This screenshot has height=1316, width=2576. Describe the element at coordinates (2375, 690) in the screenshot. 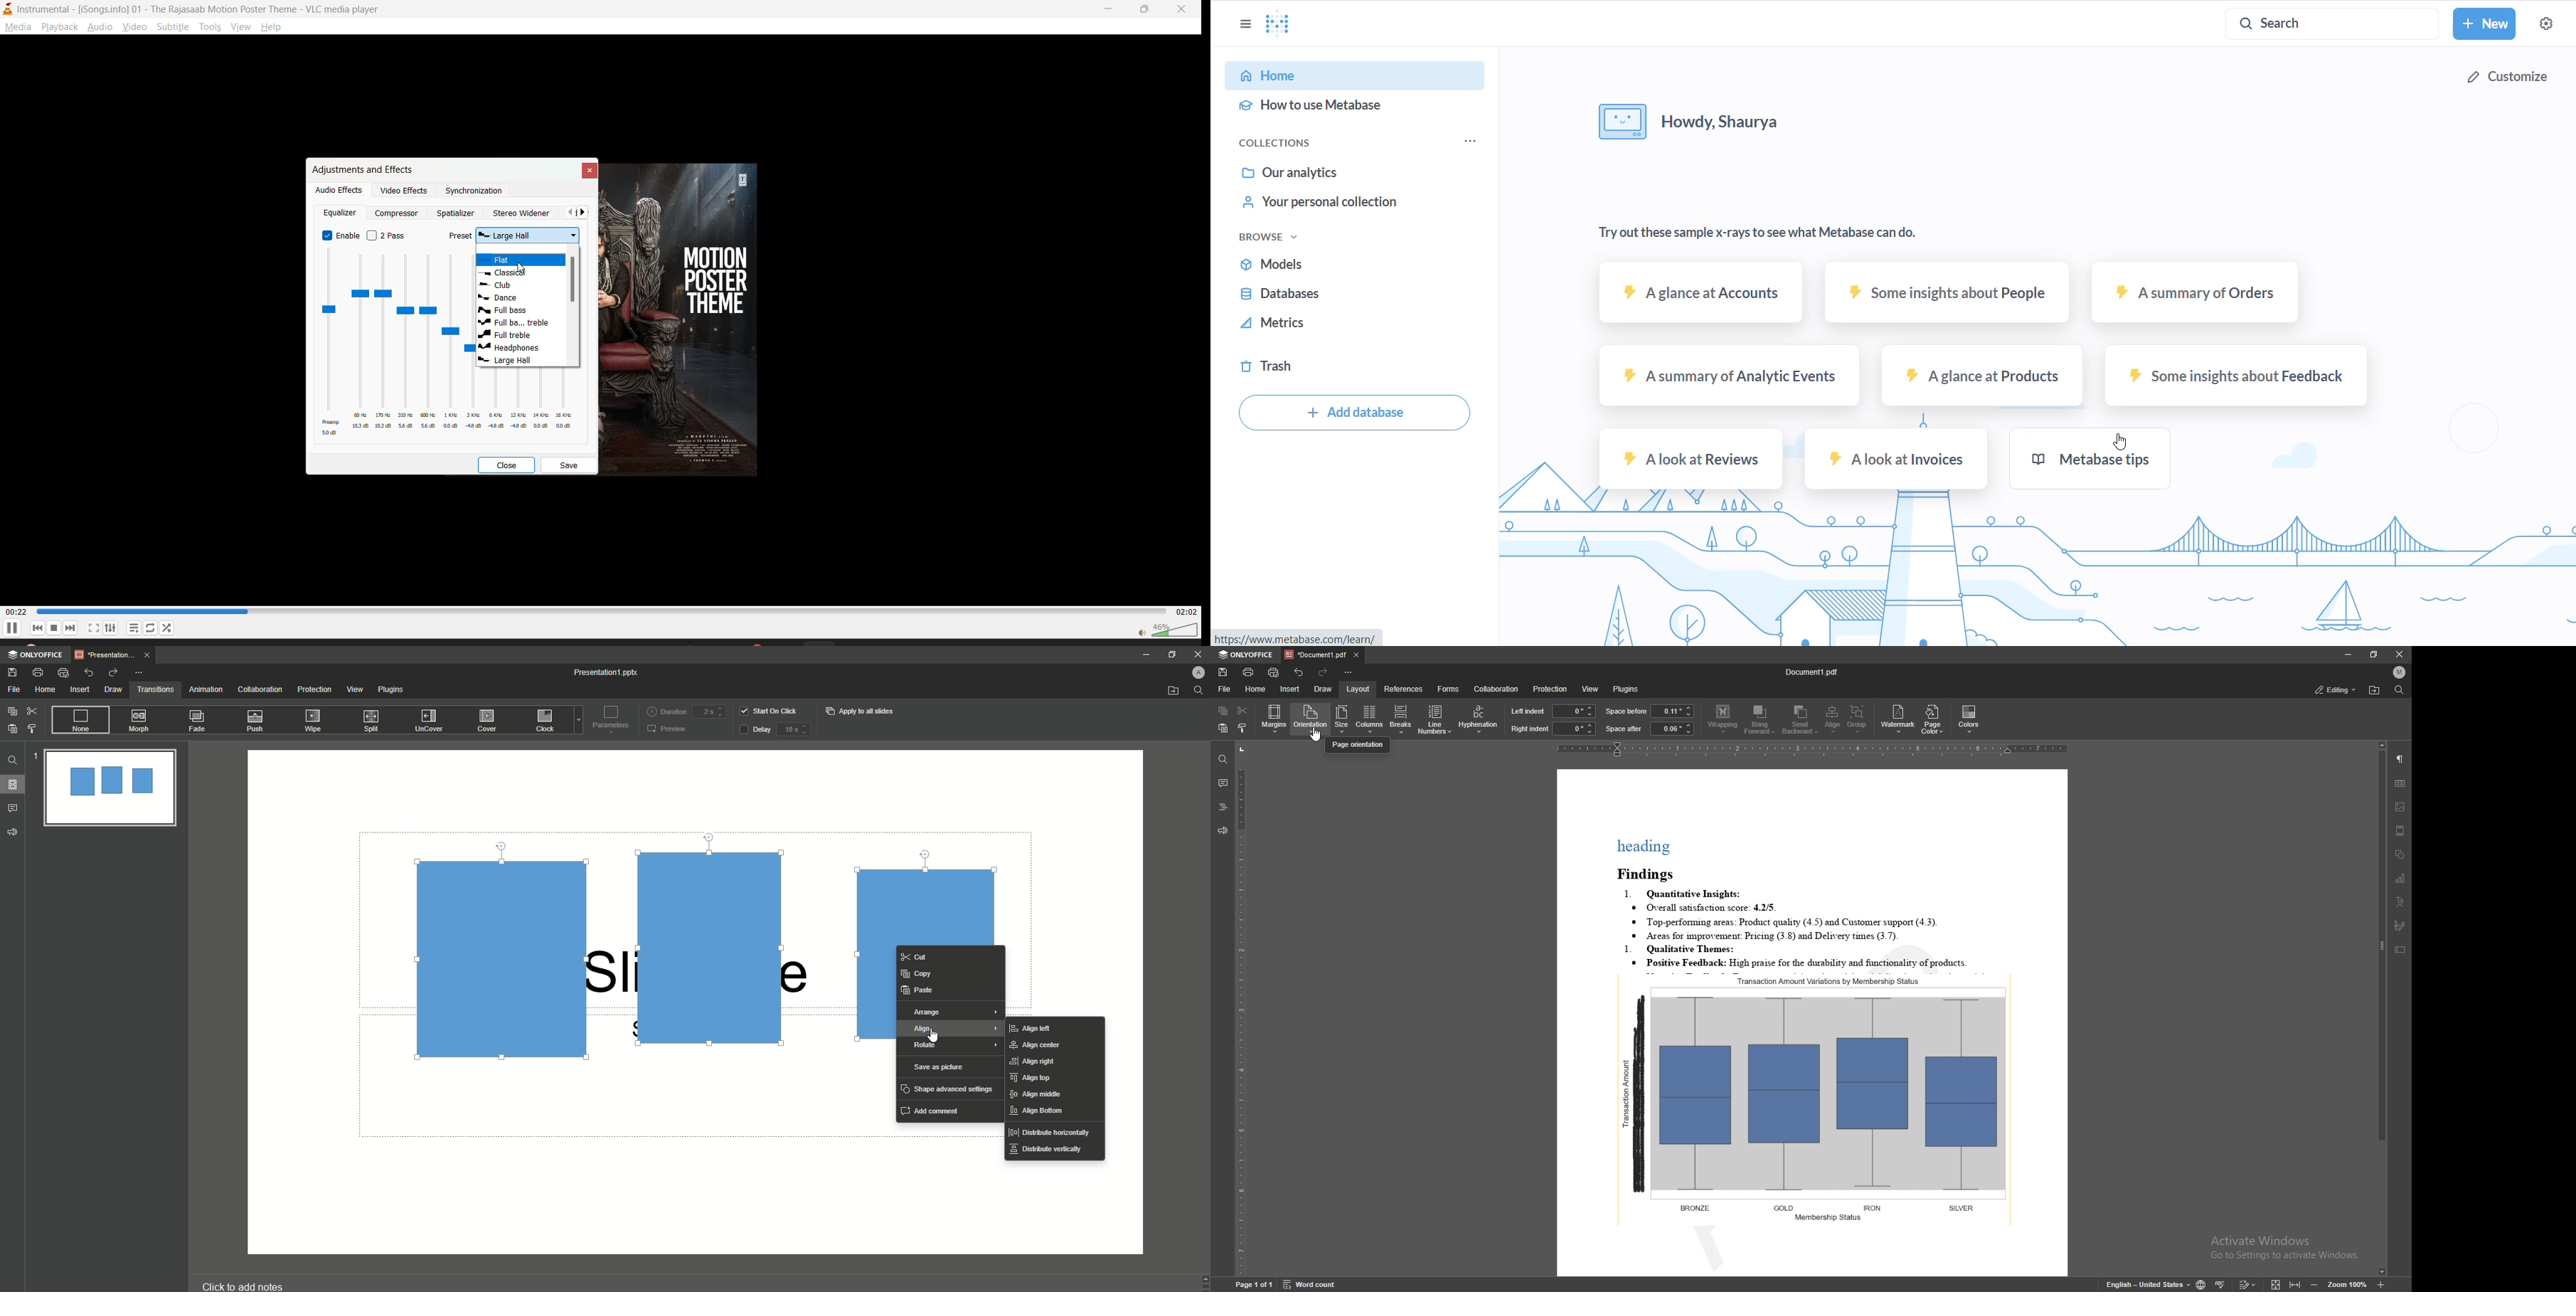

I see `locate file` at that location.